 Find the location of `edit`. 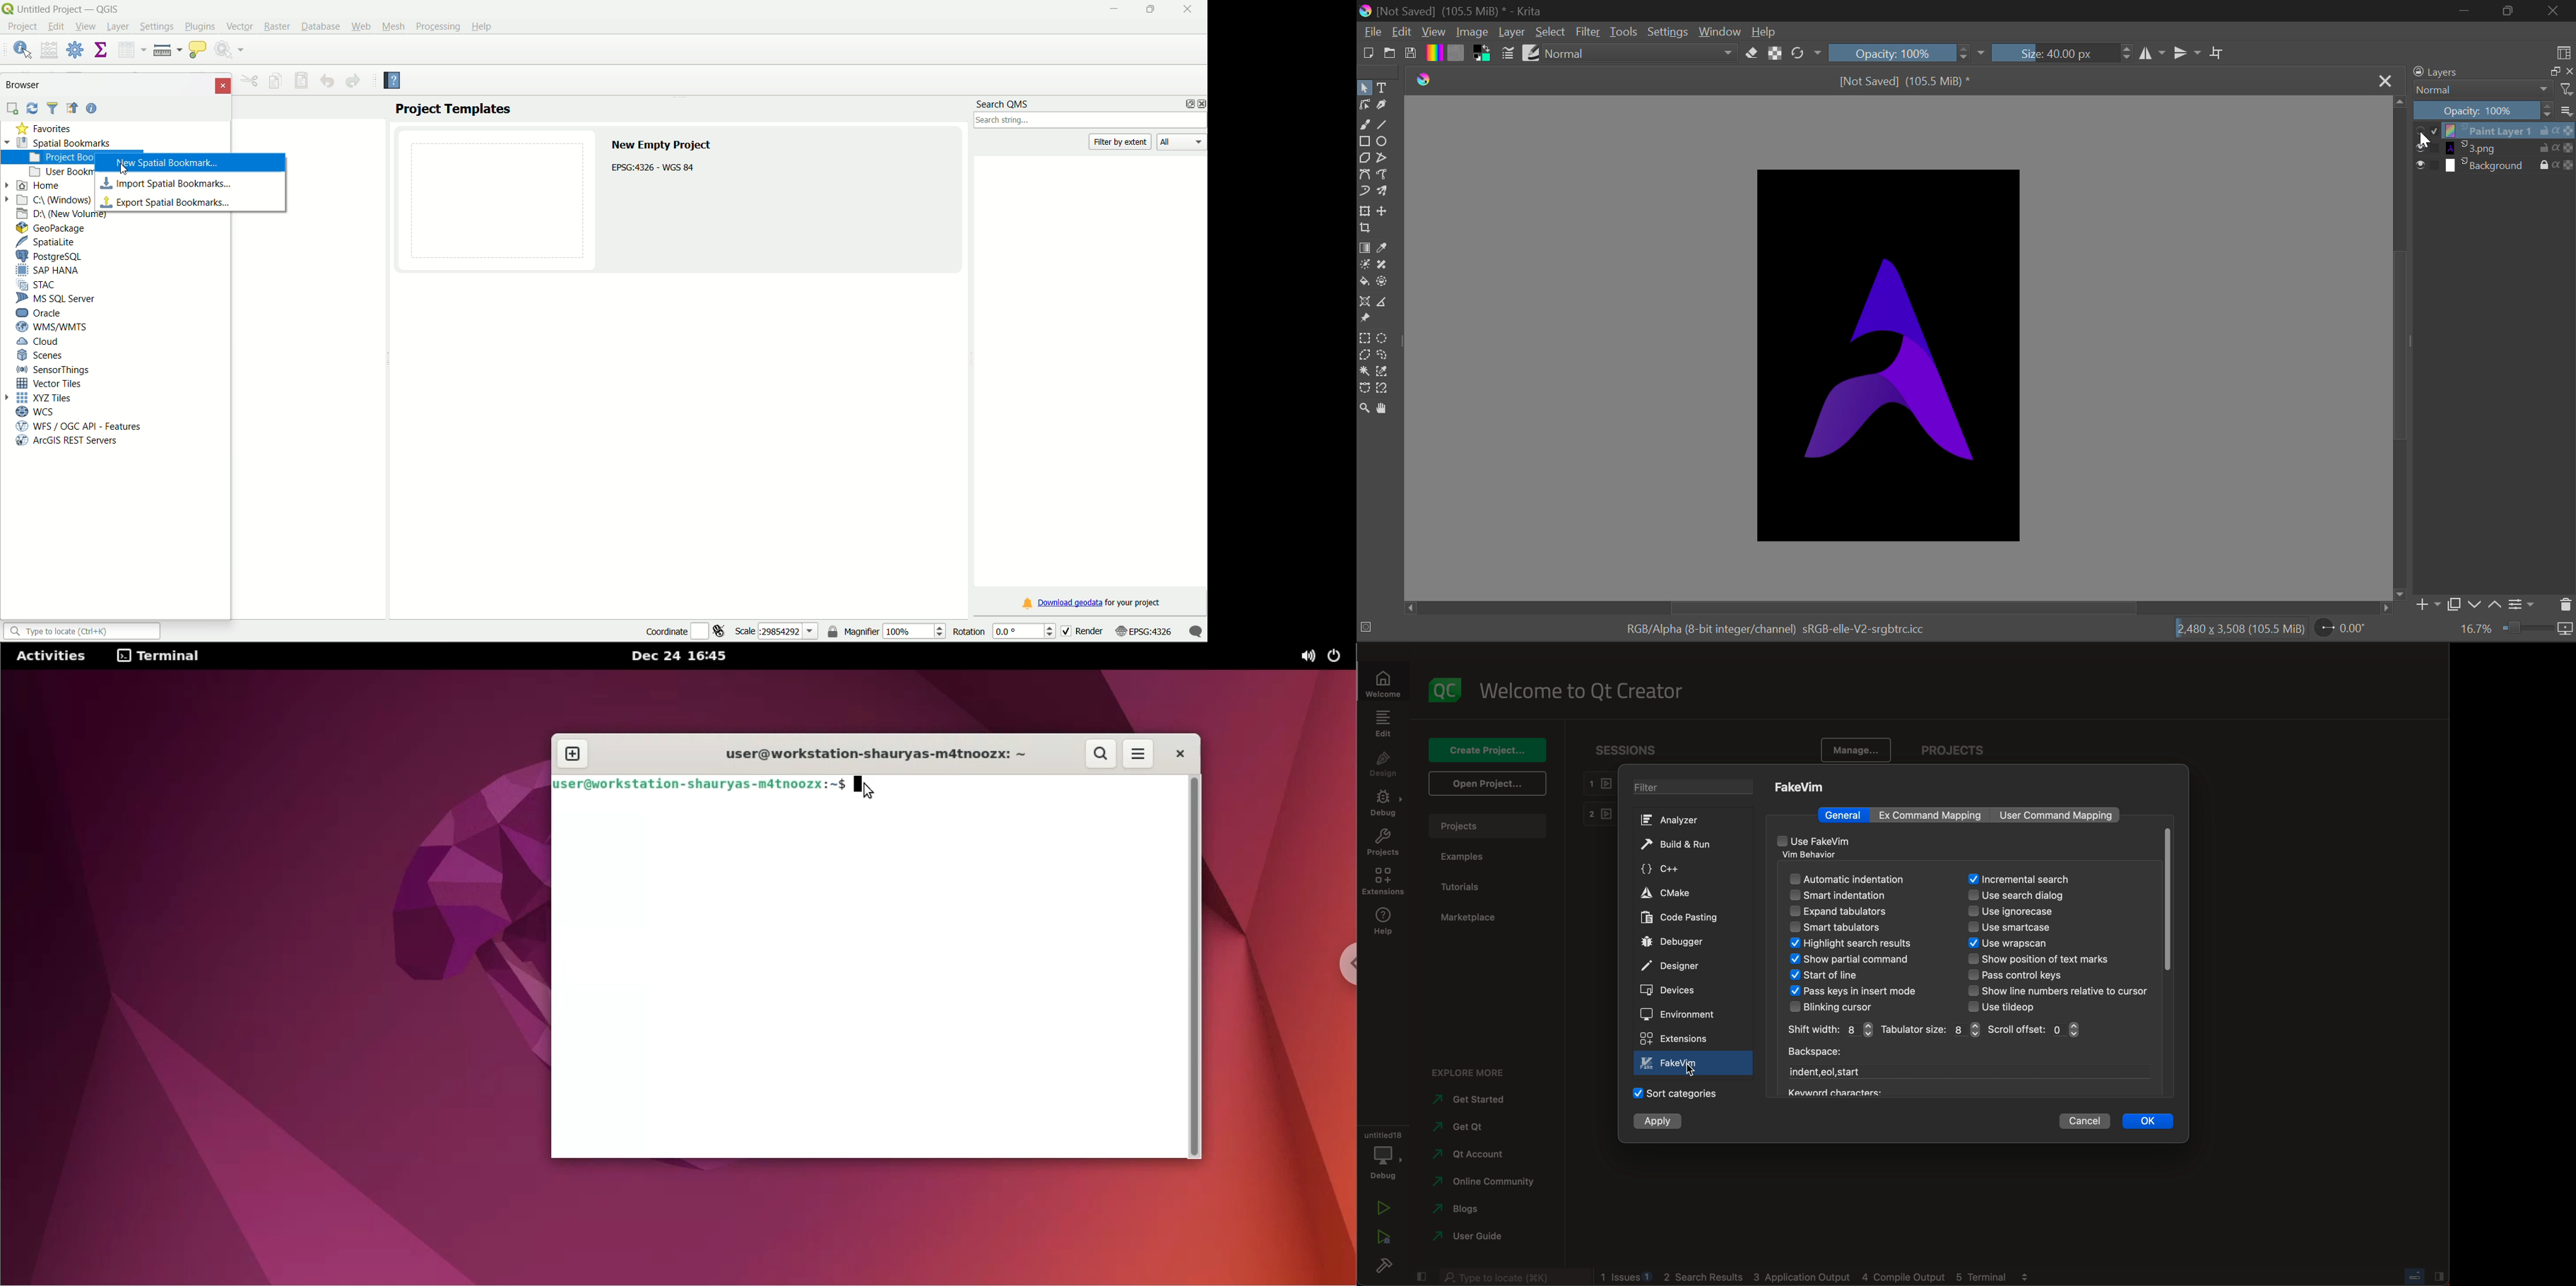

edit is located at coordinates (1384, 724).